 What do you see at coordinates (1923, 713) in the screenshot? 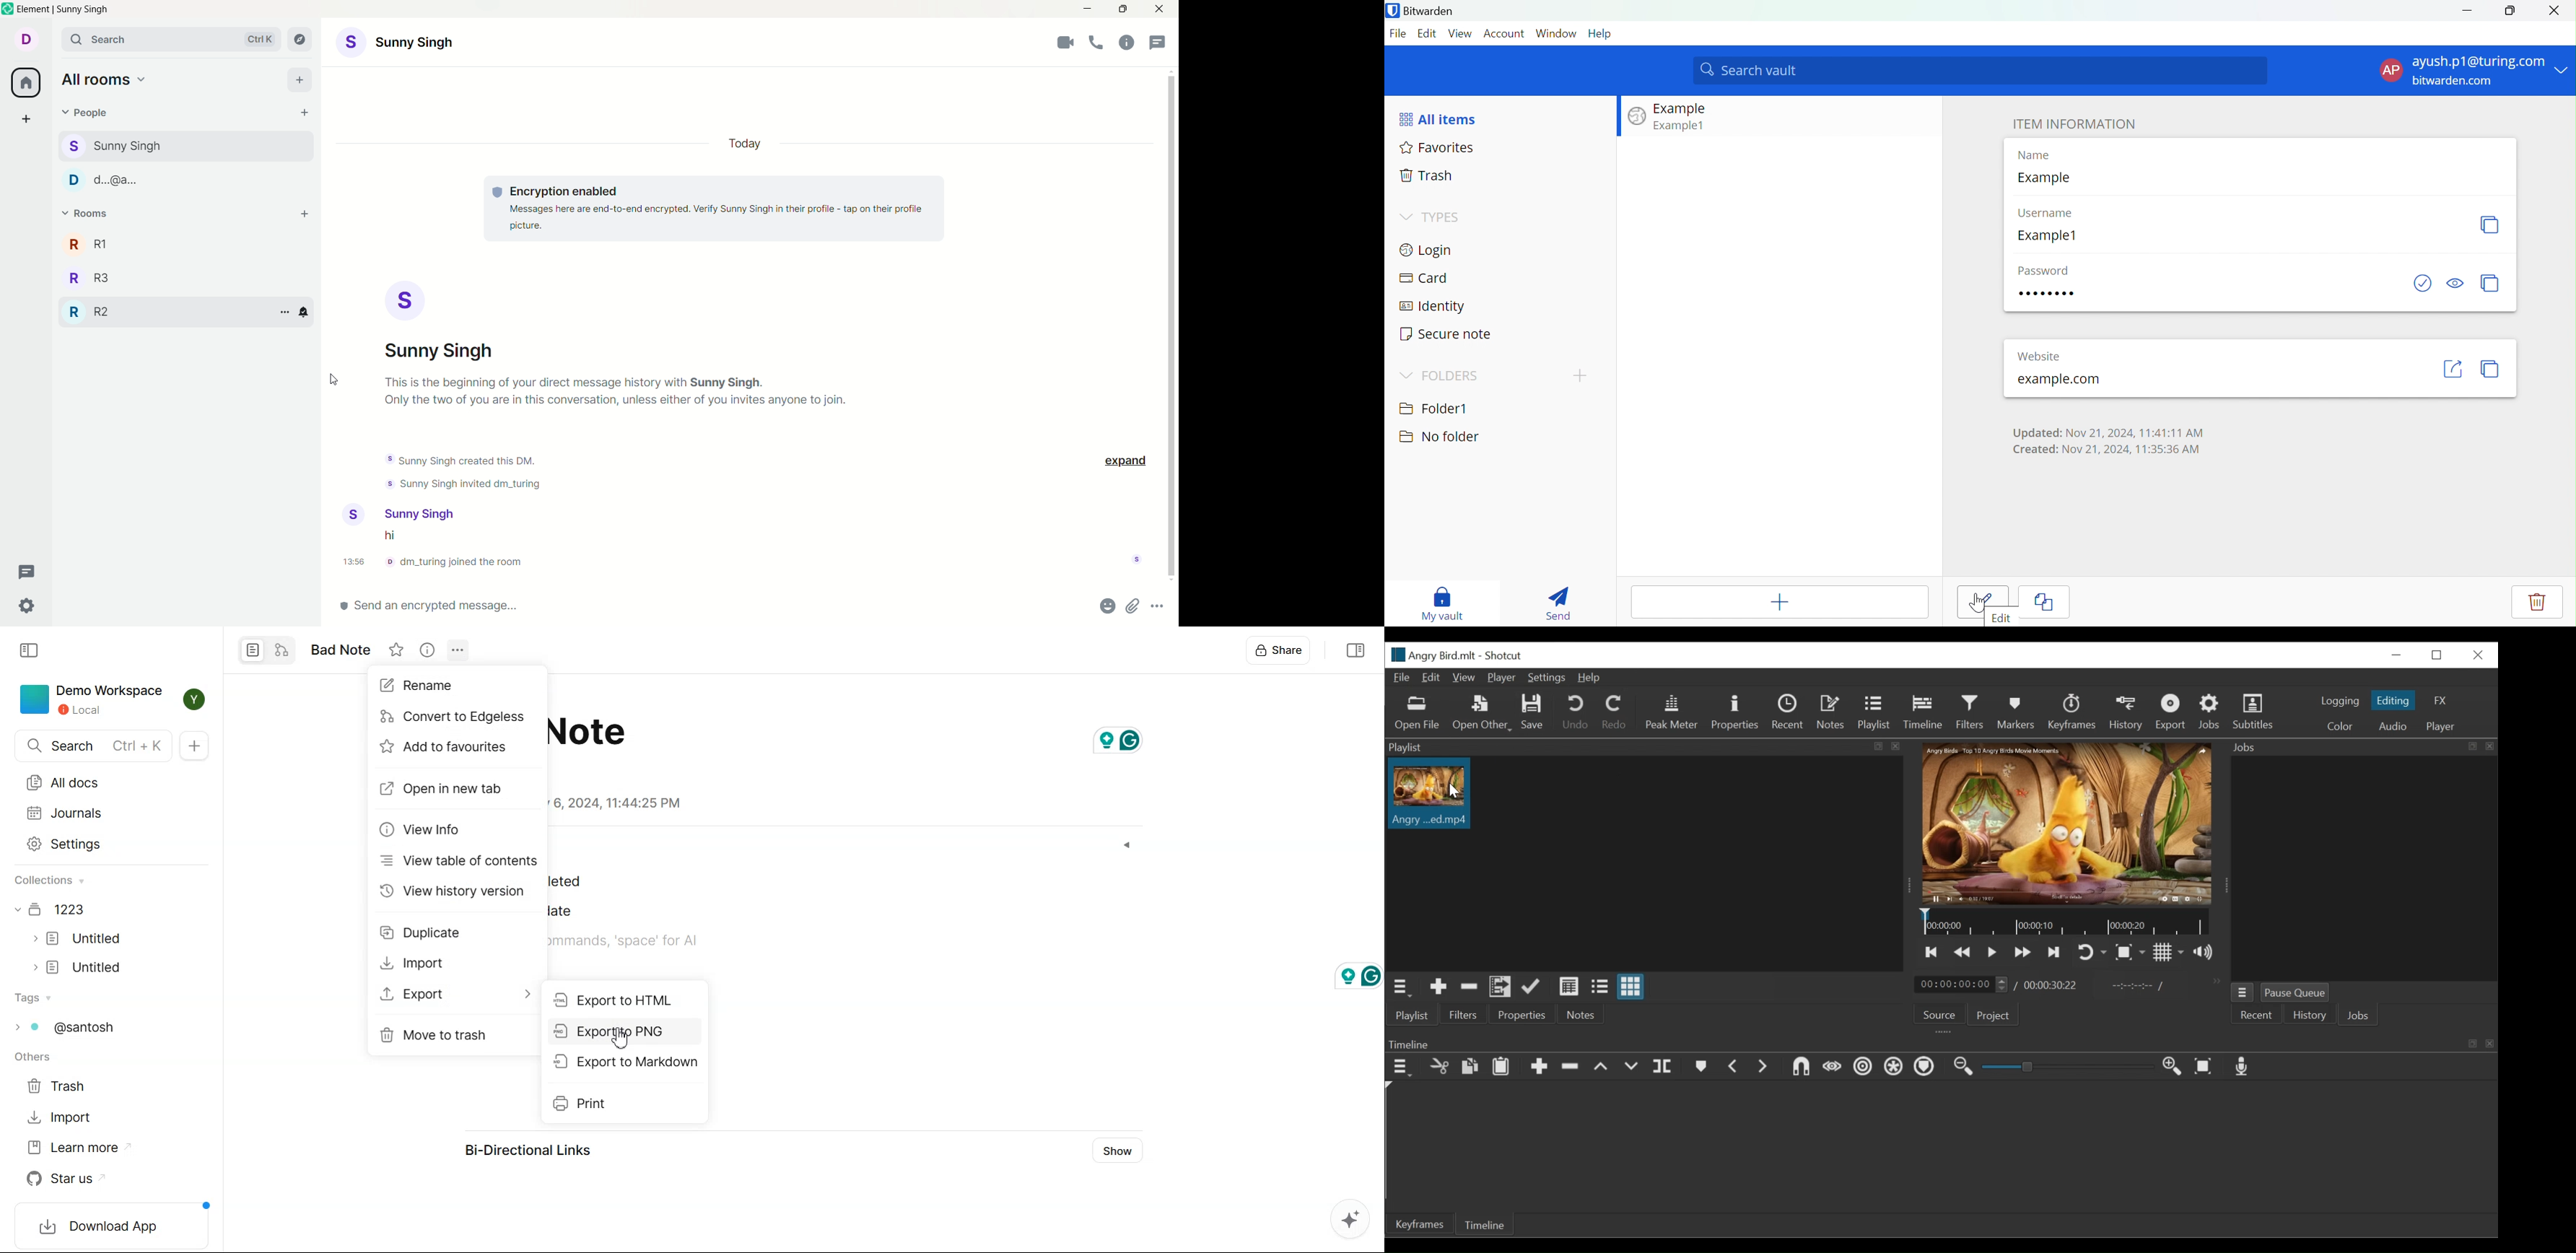
I see `Timeline` at bounding box center [1923, 713].